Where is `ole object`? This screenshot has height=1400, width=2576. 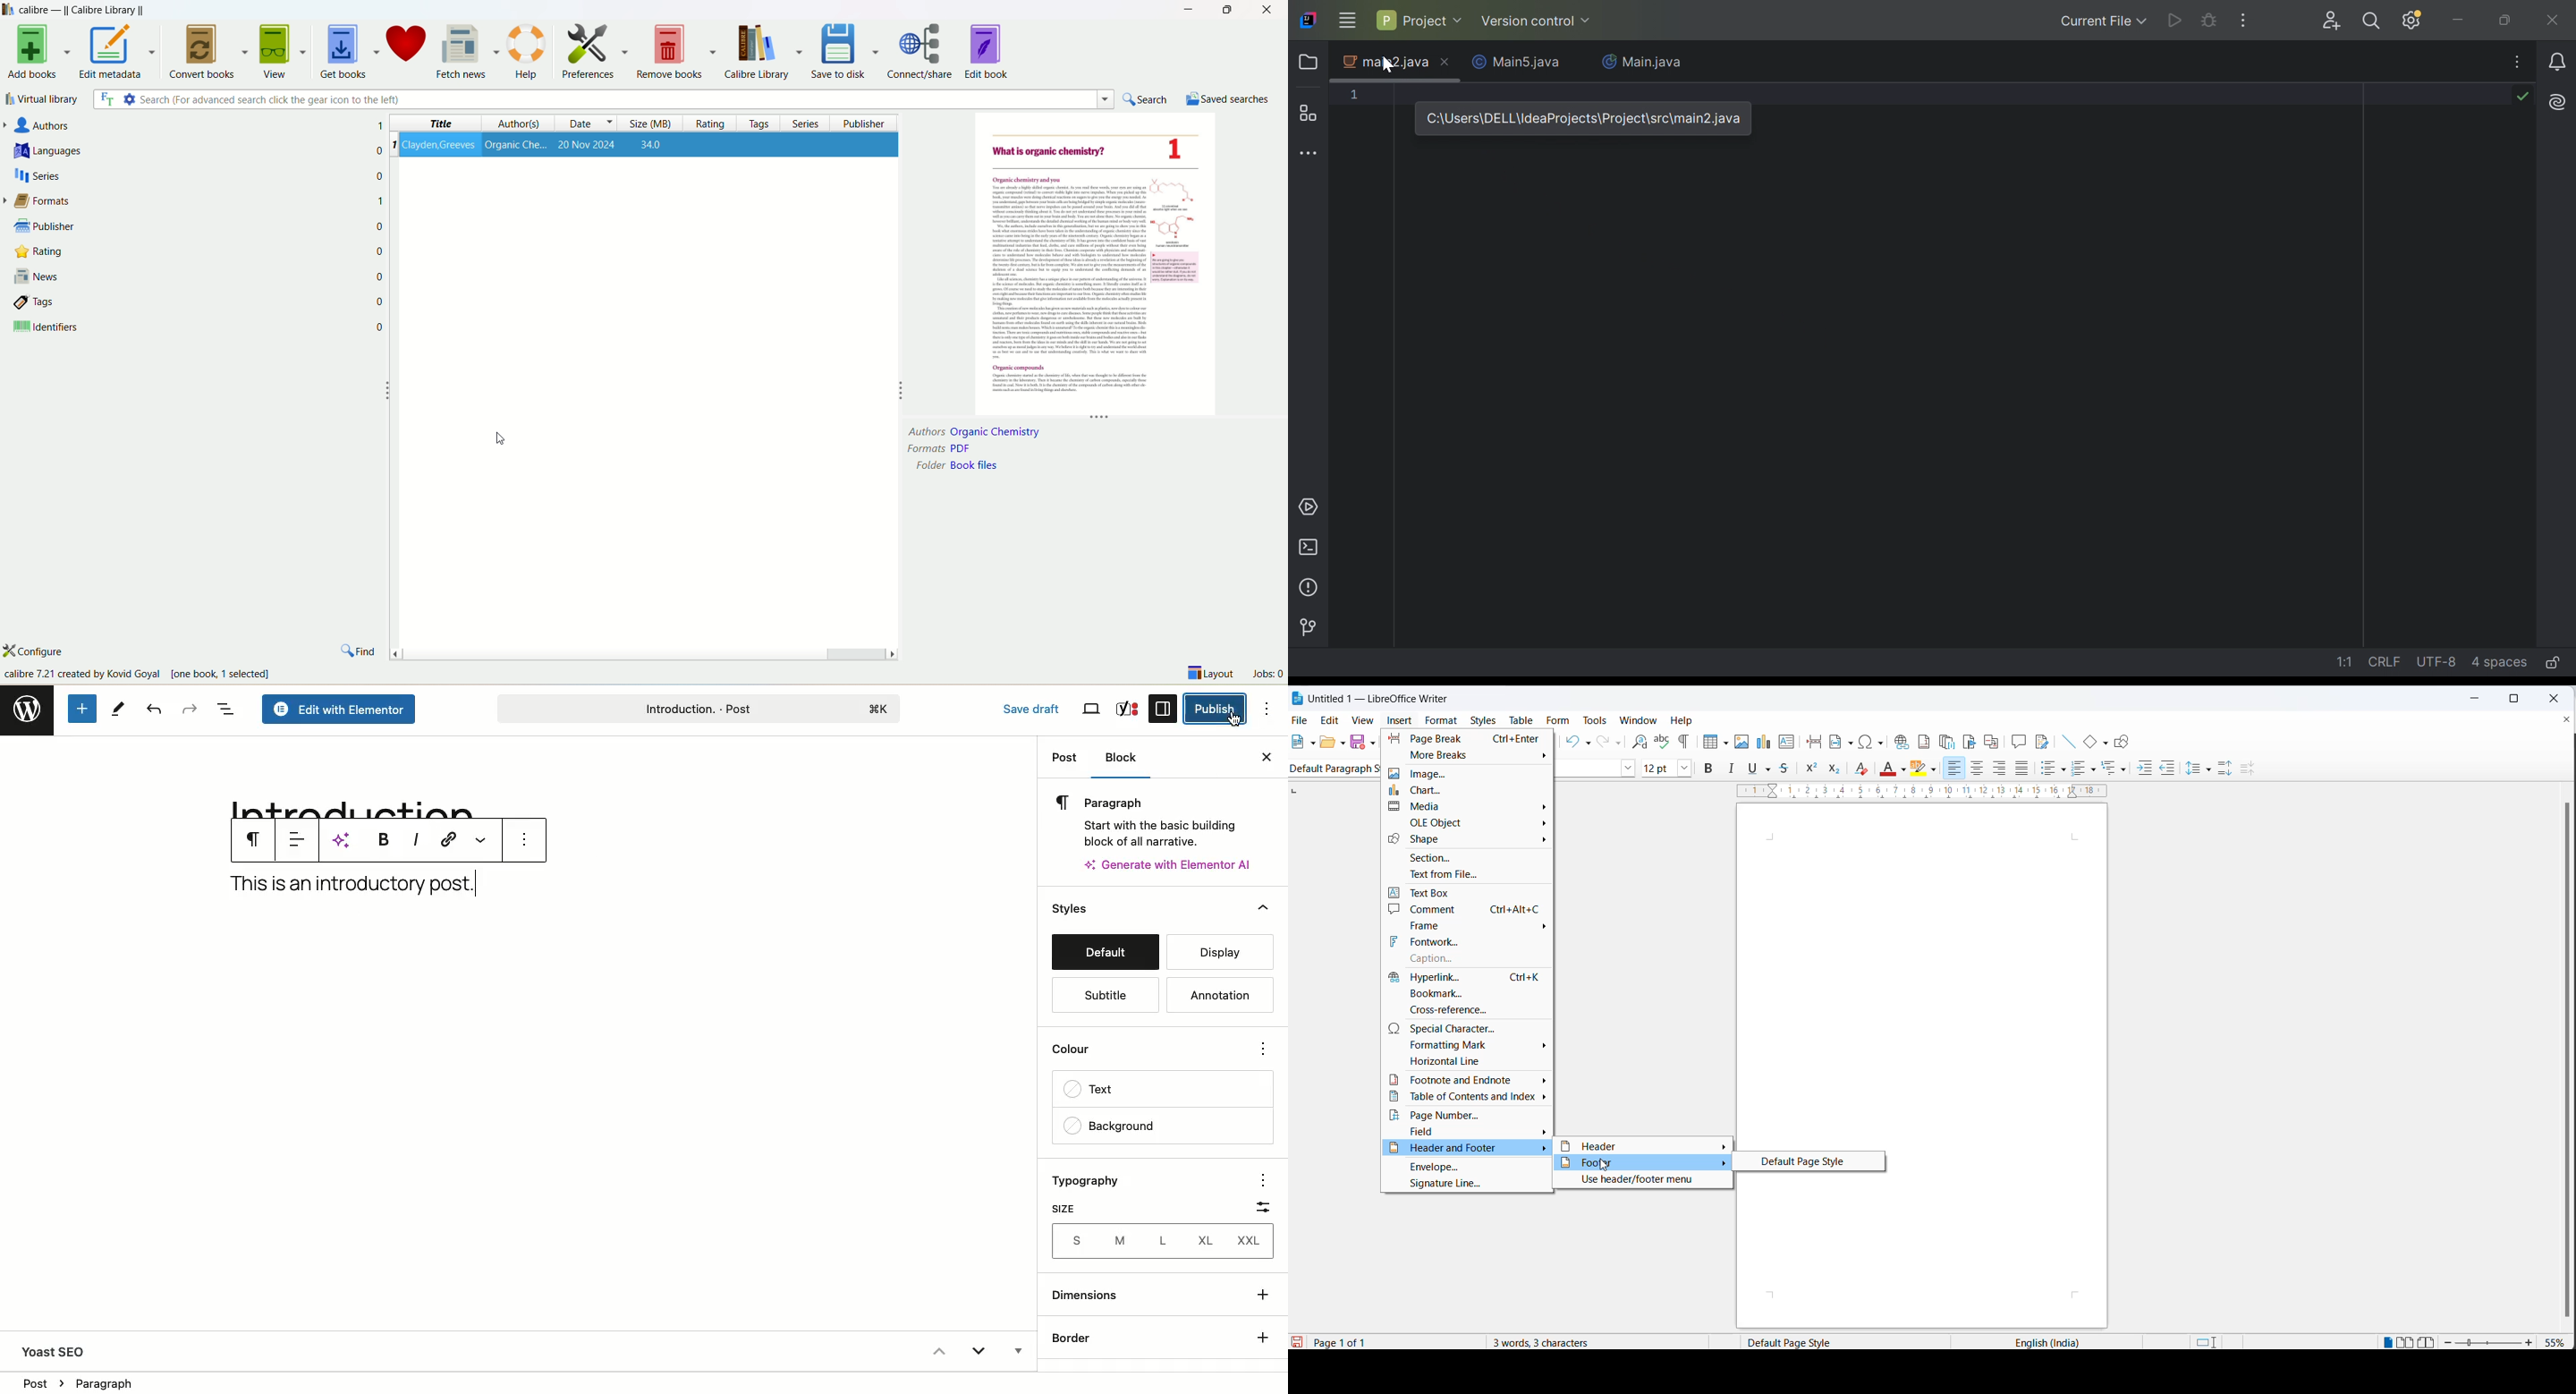 ole object is located at coordinates (1467, 823).